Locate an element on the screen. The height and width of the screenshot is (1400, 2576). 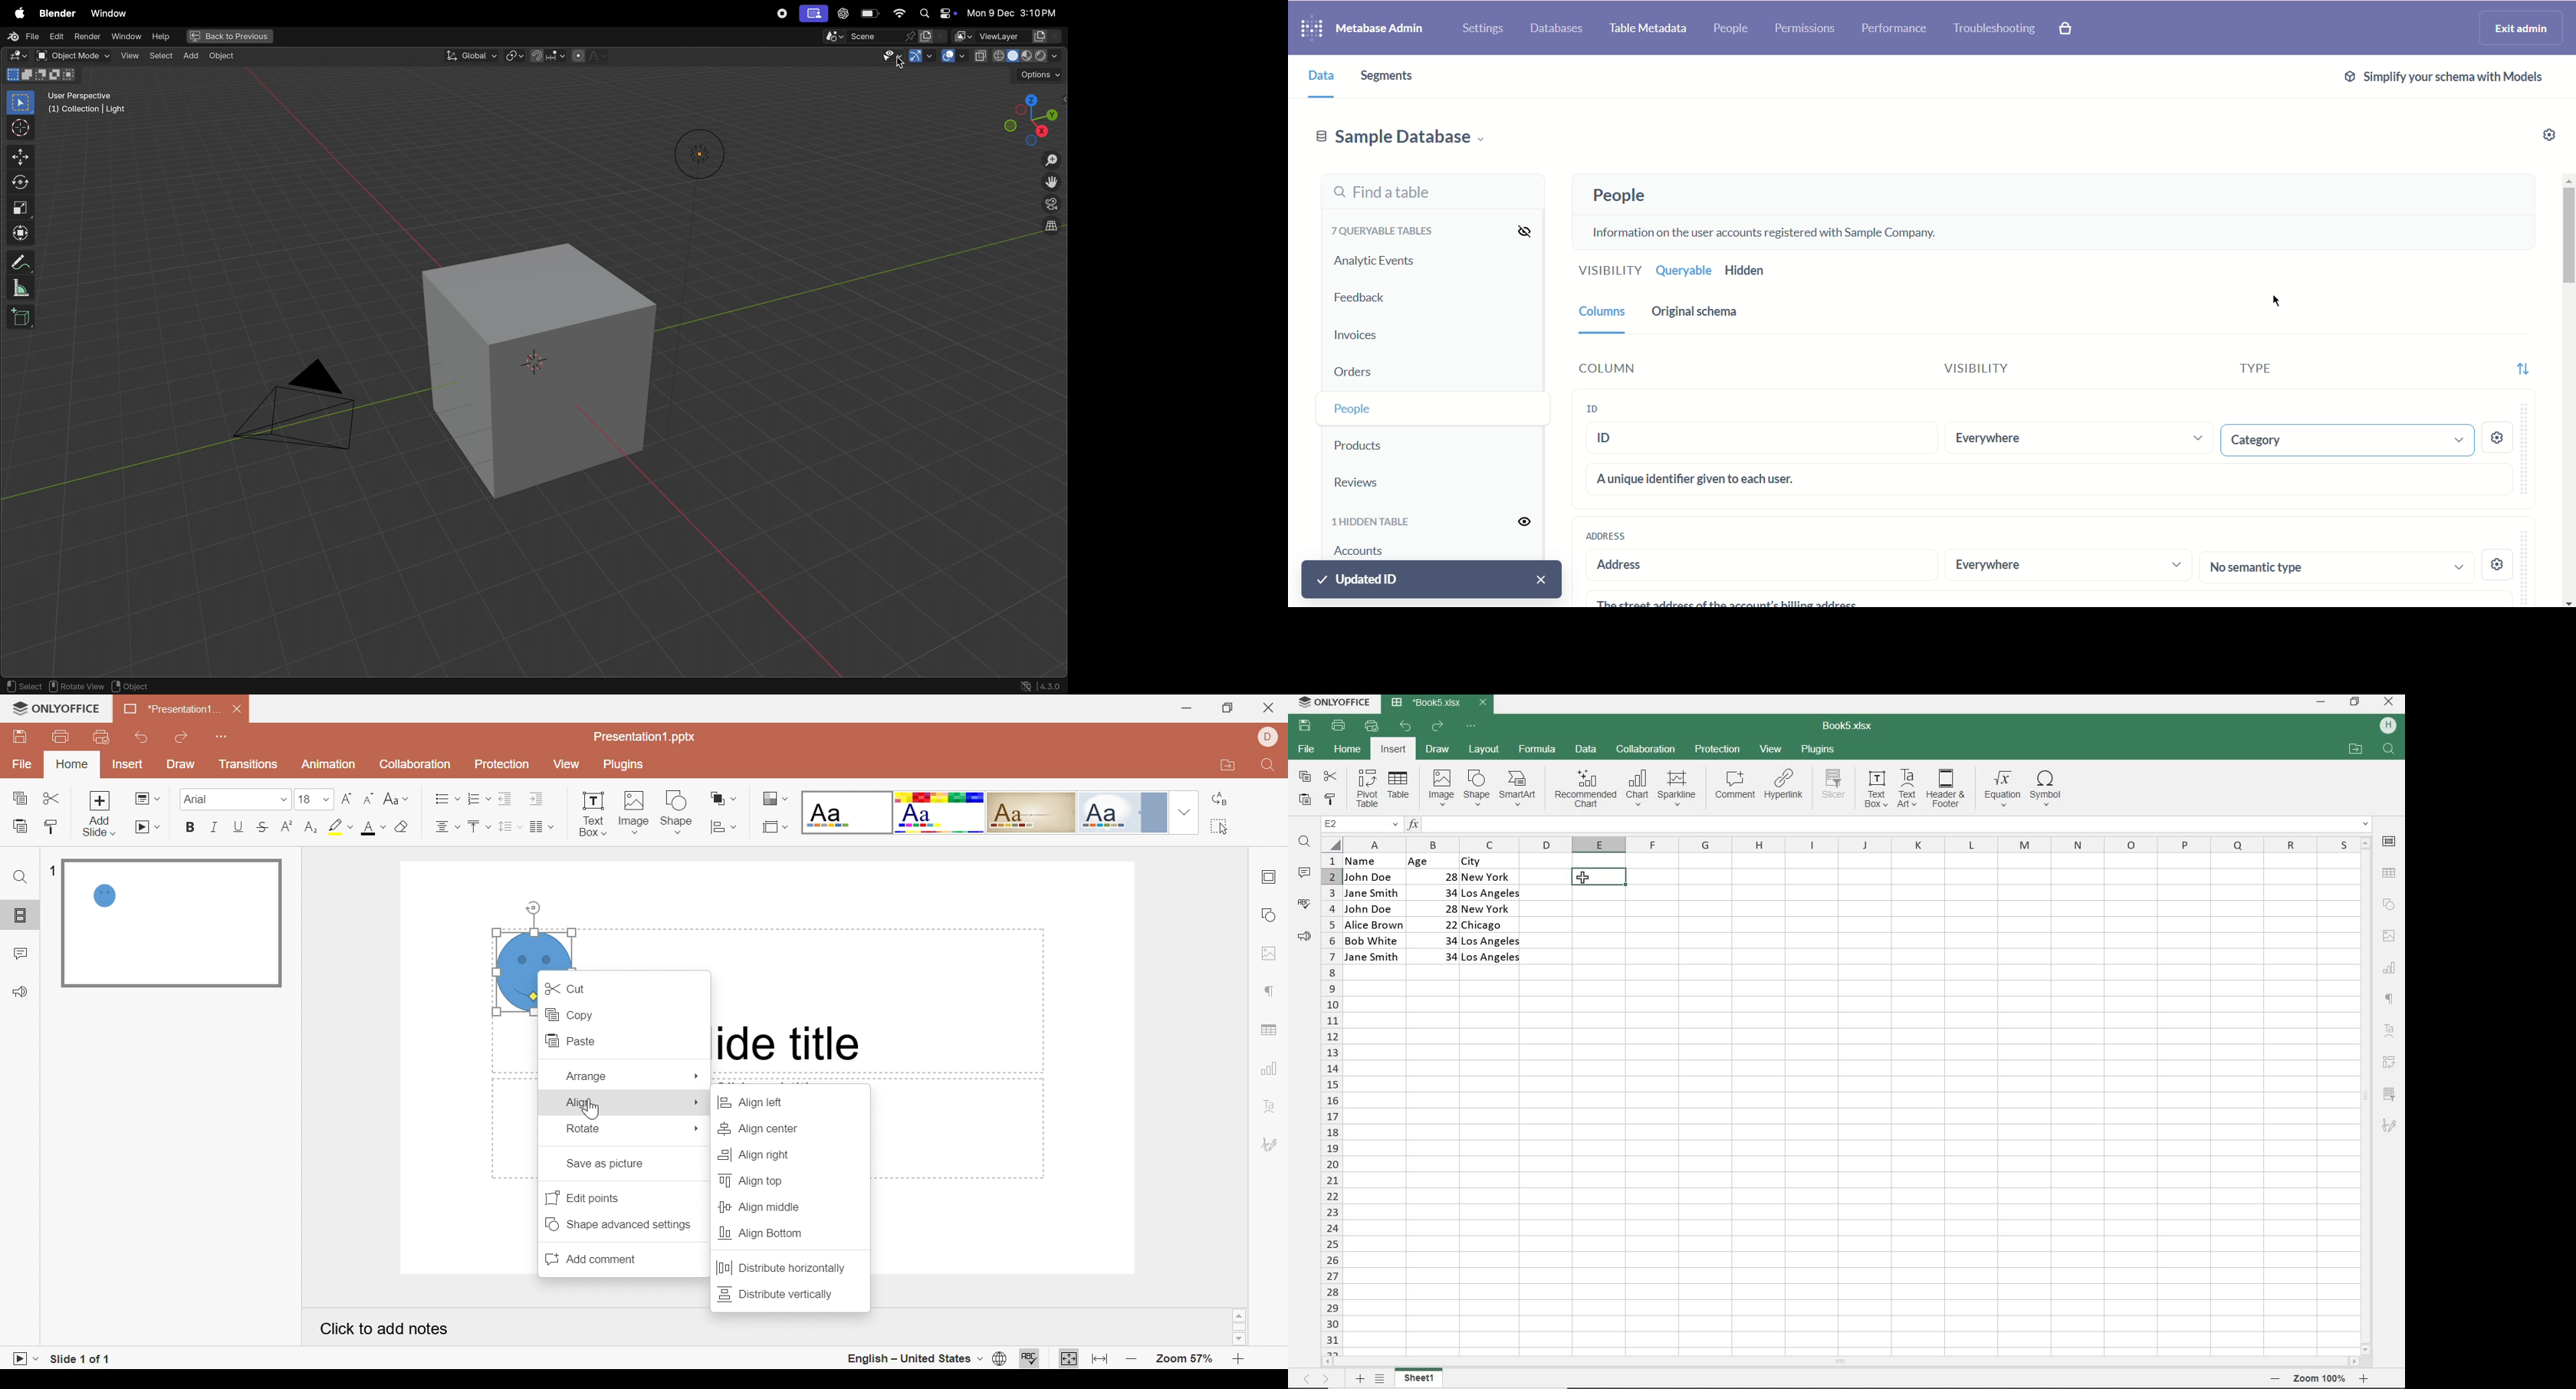
Decrease Indent is located at coordinates (508, 798).